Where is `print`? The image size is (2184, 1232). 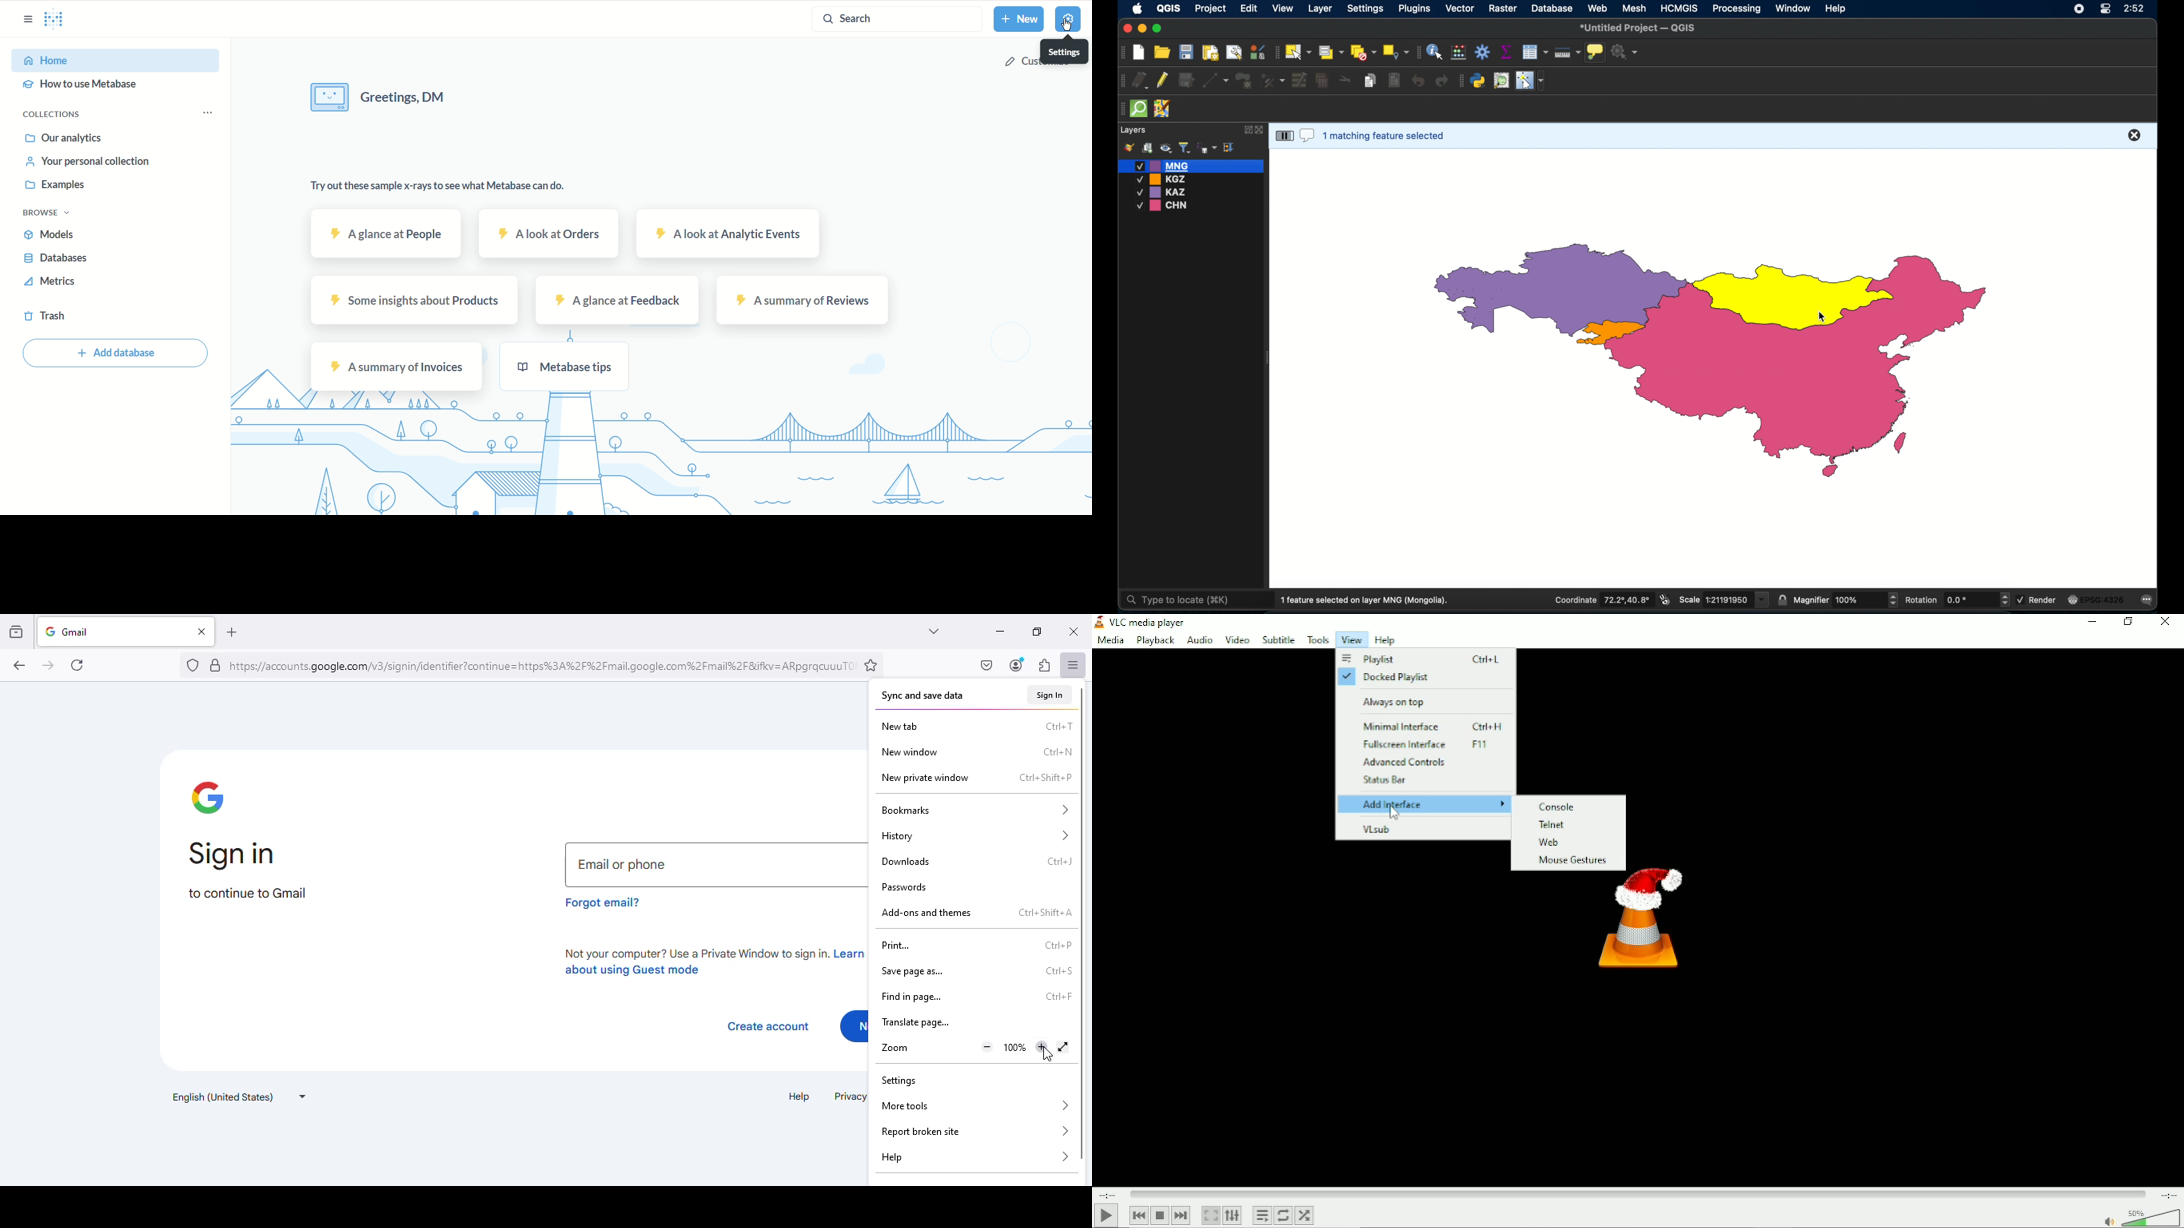
print is located at coordinates (899, 946).